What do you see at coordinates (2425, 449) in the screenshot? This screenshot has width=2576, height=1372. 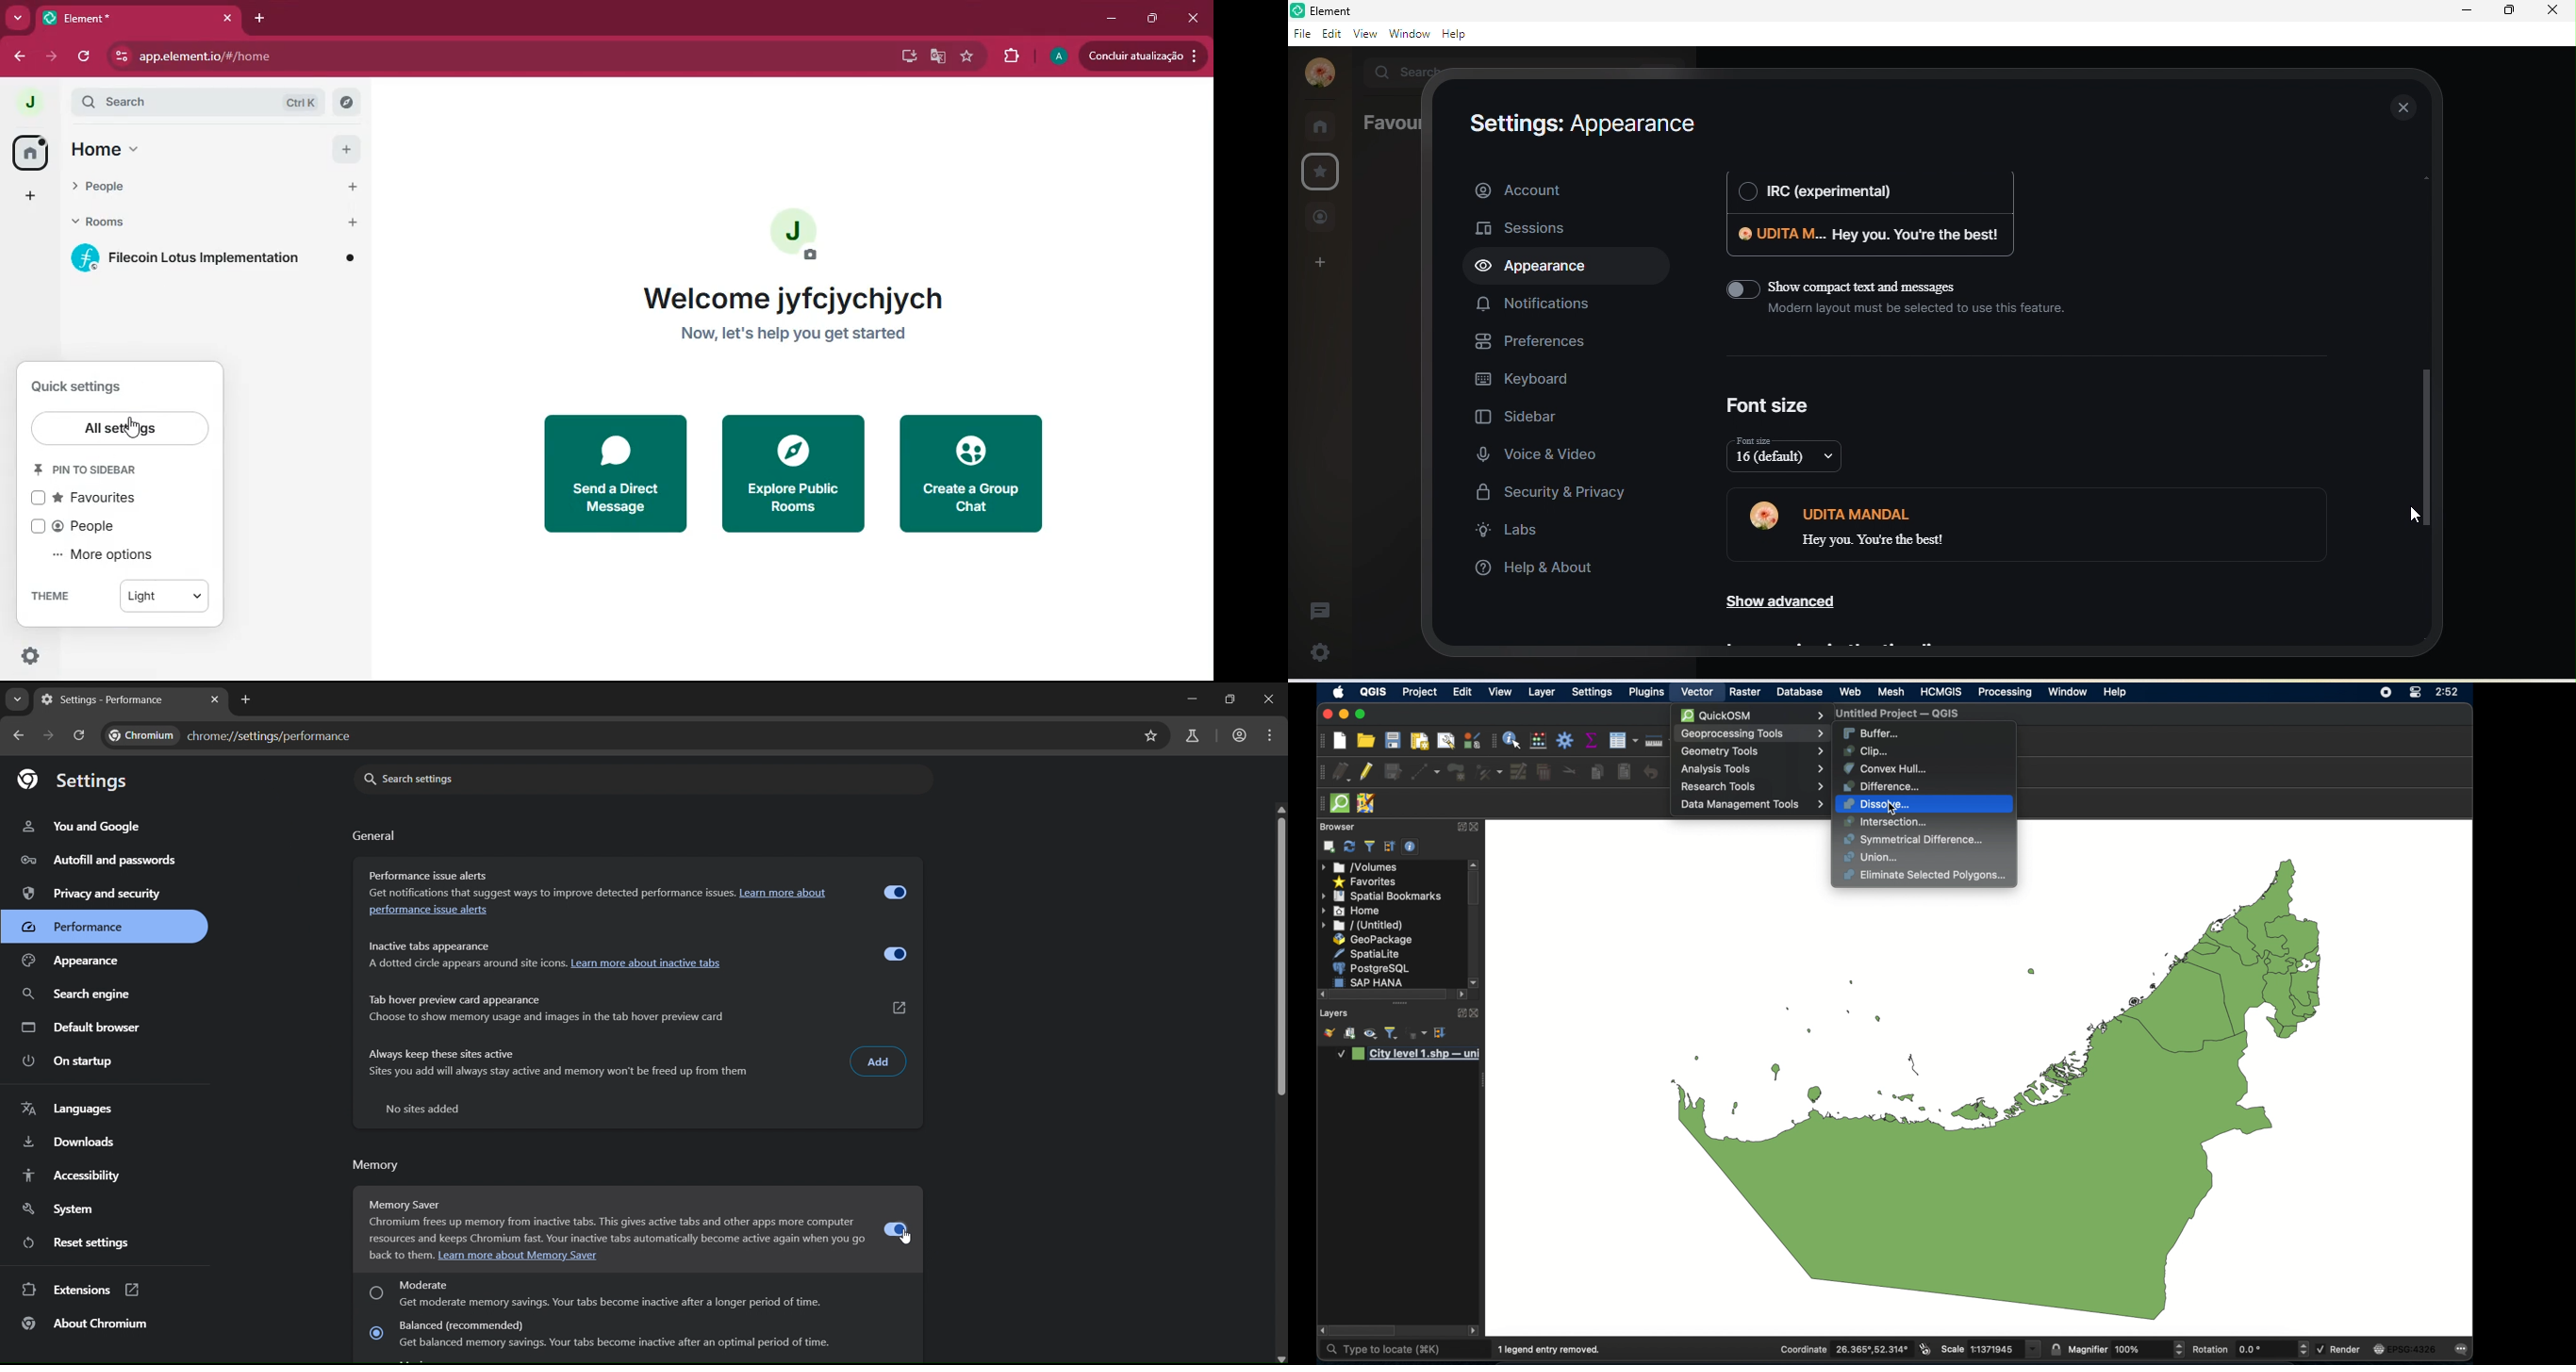 I see `drop down scroll bar` at bounding box center [2425, 449].